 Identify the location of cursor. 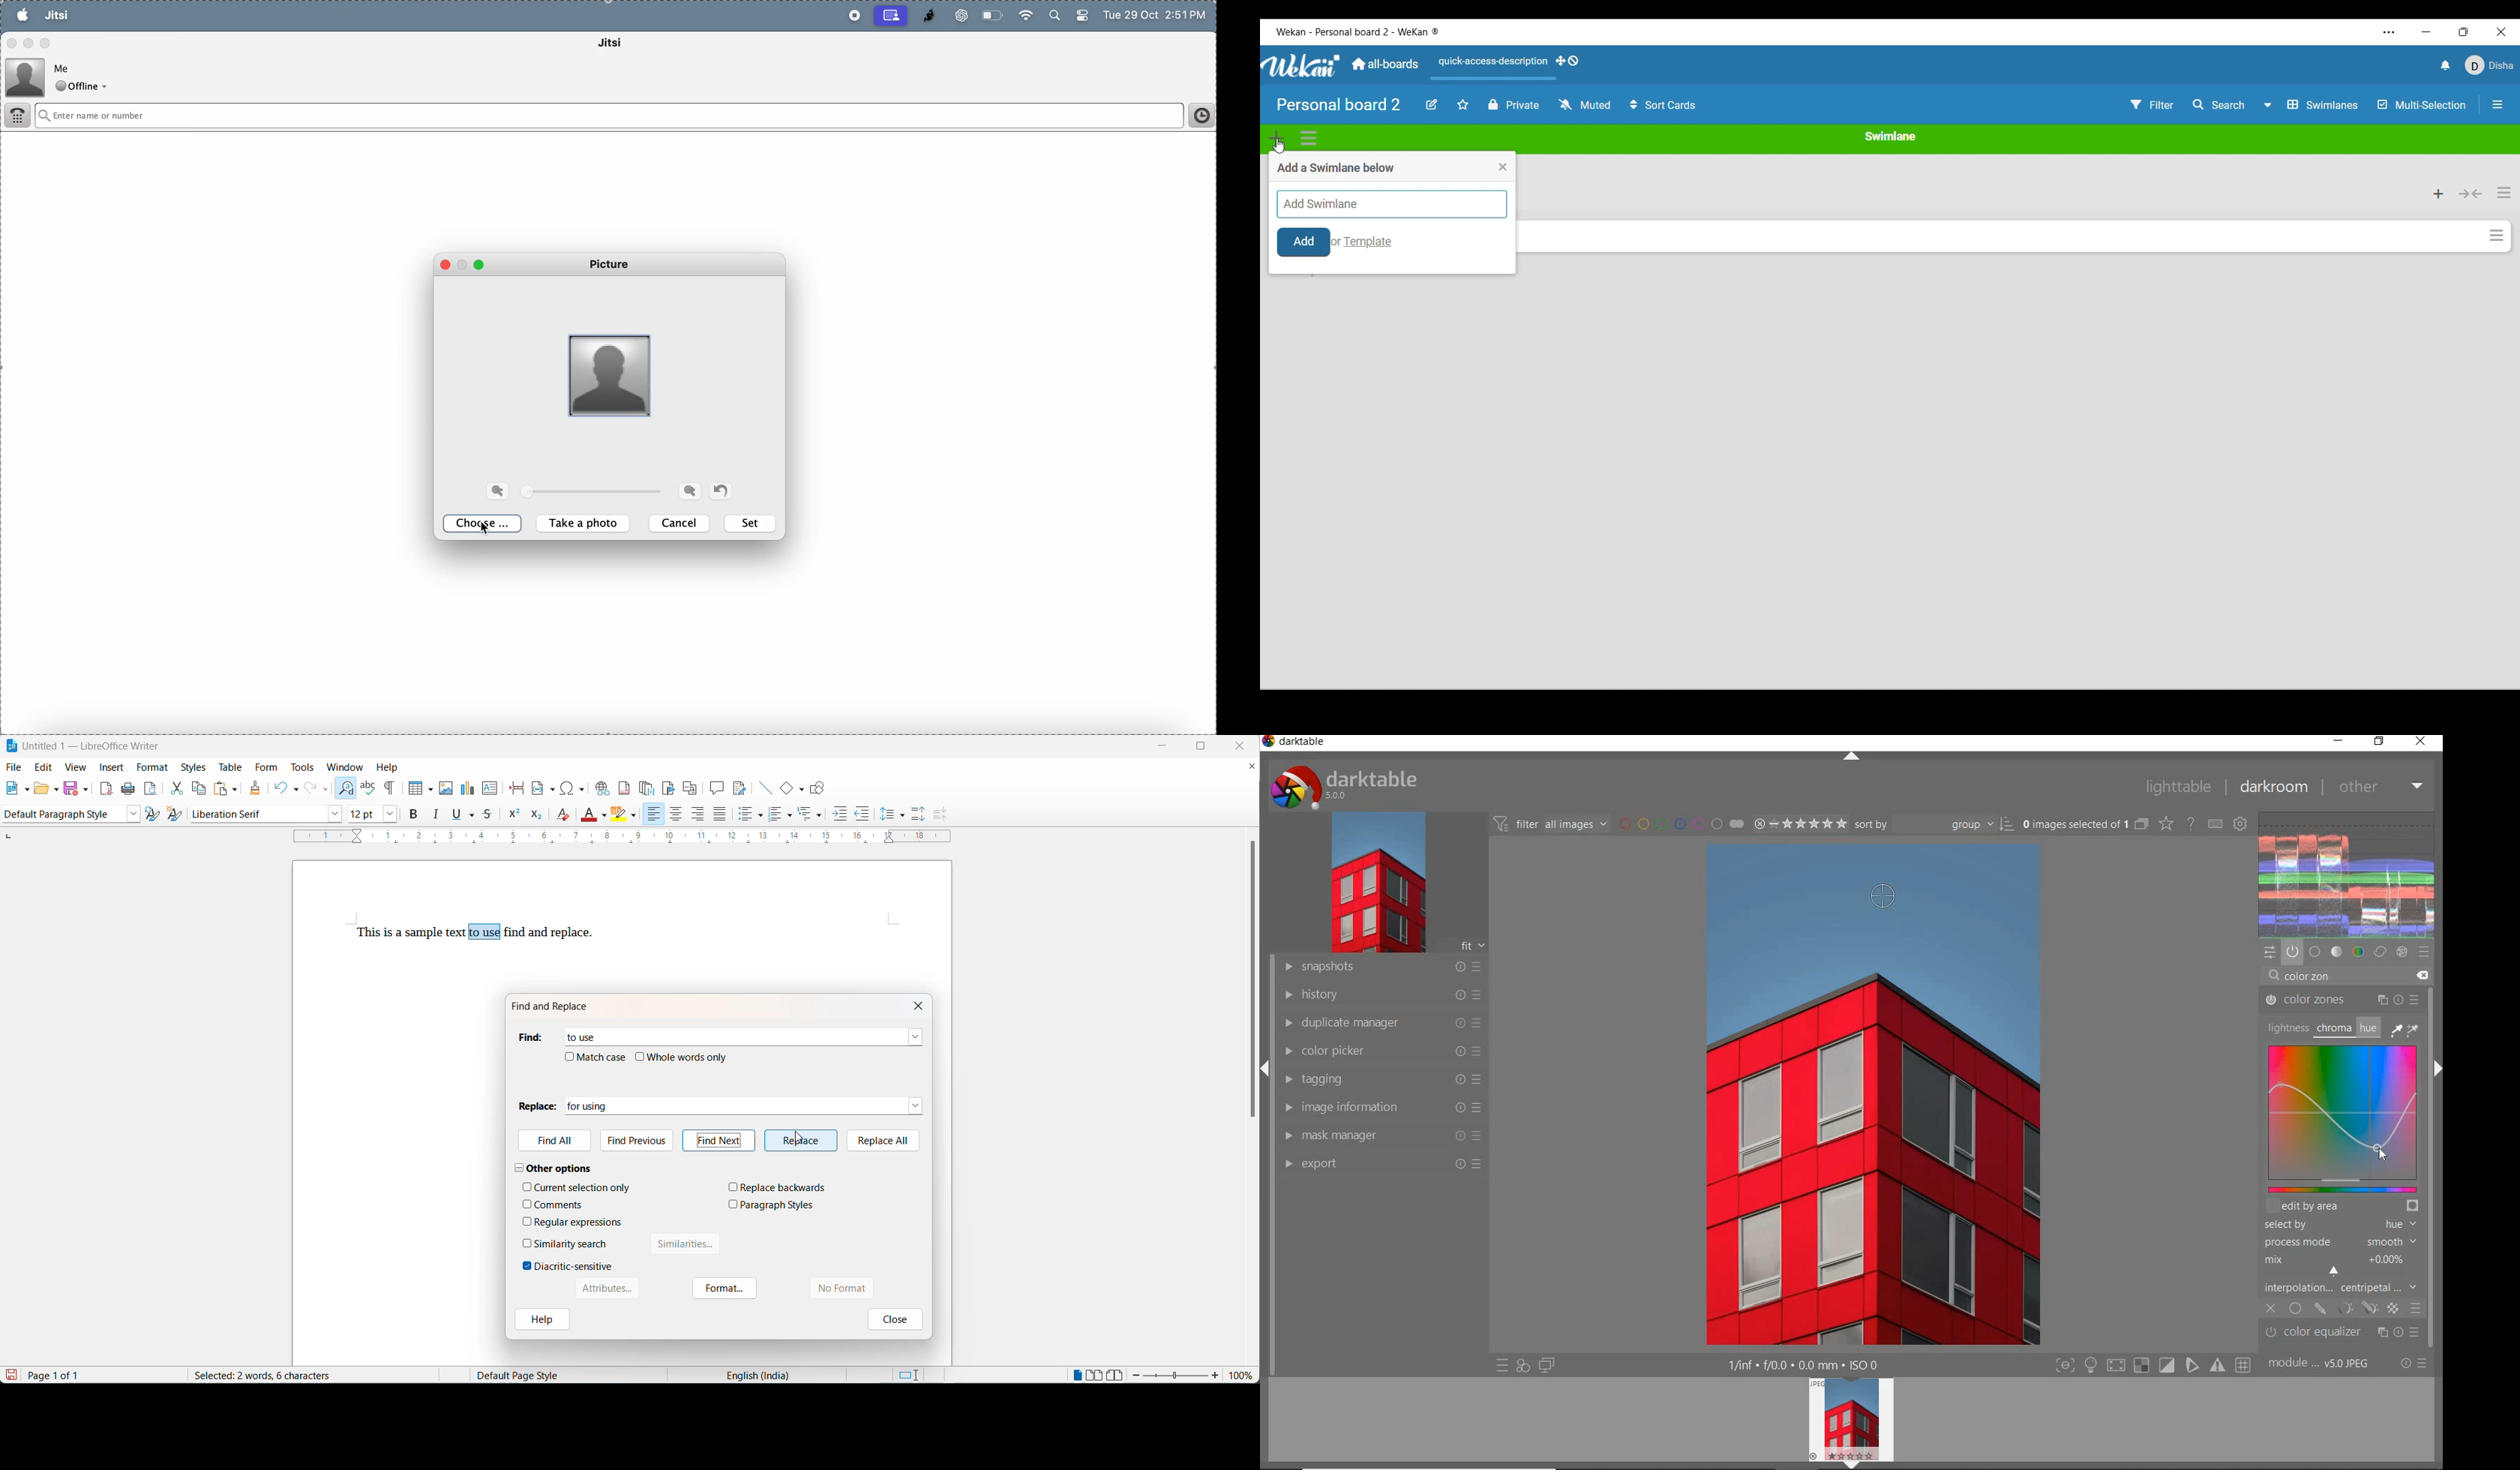
(799, 1138).